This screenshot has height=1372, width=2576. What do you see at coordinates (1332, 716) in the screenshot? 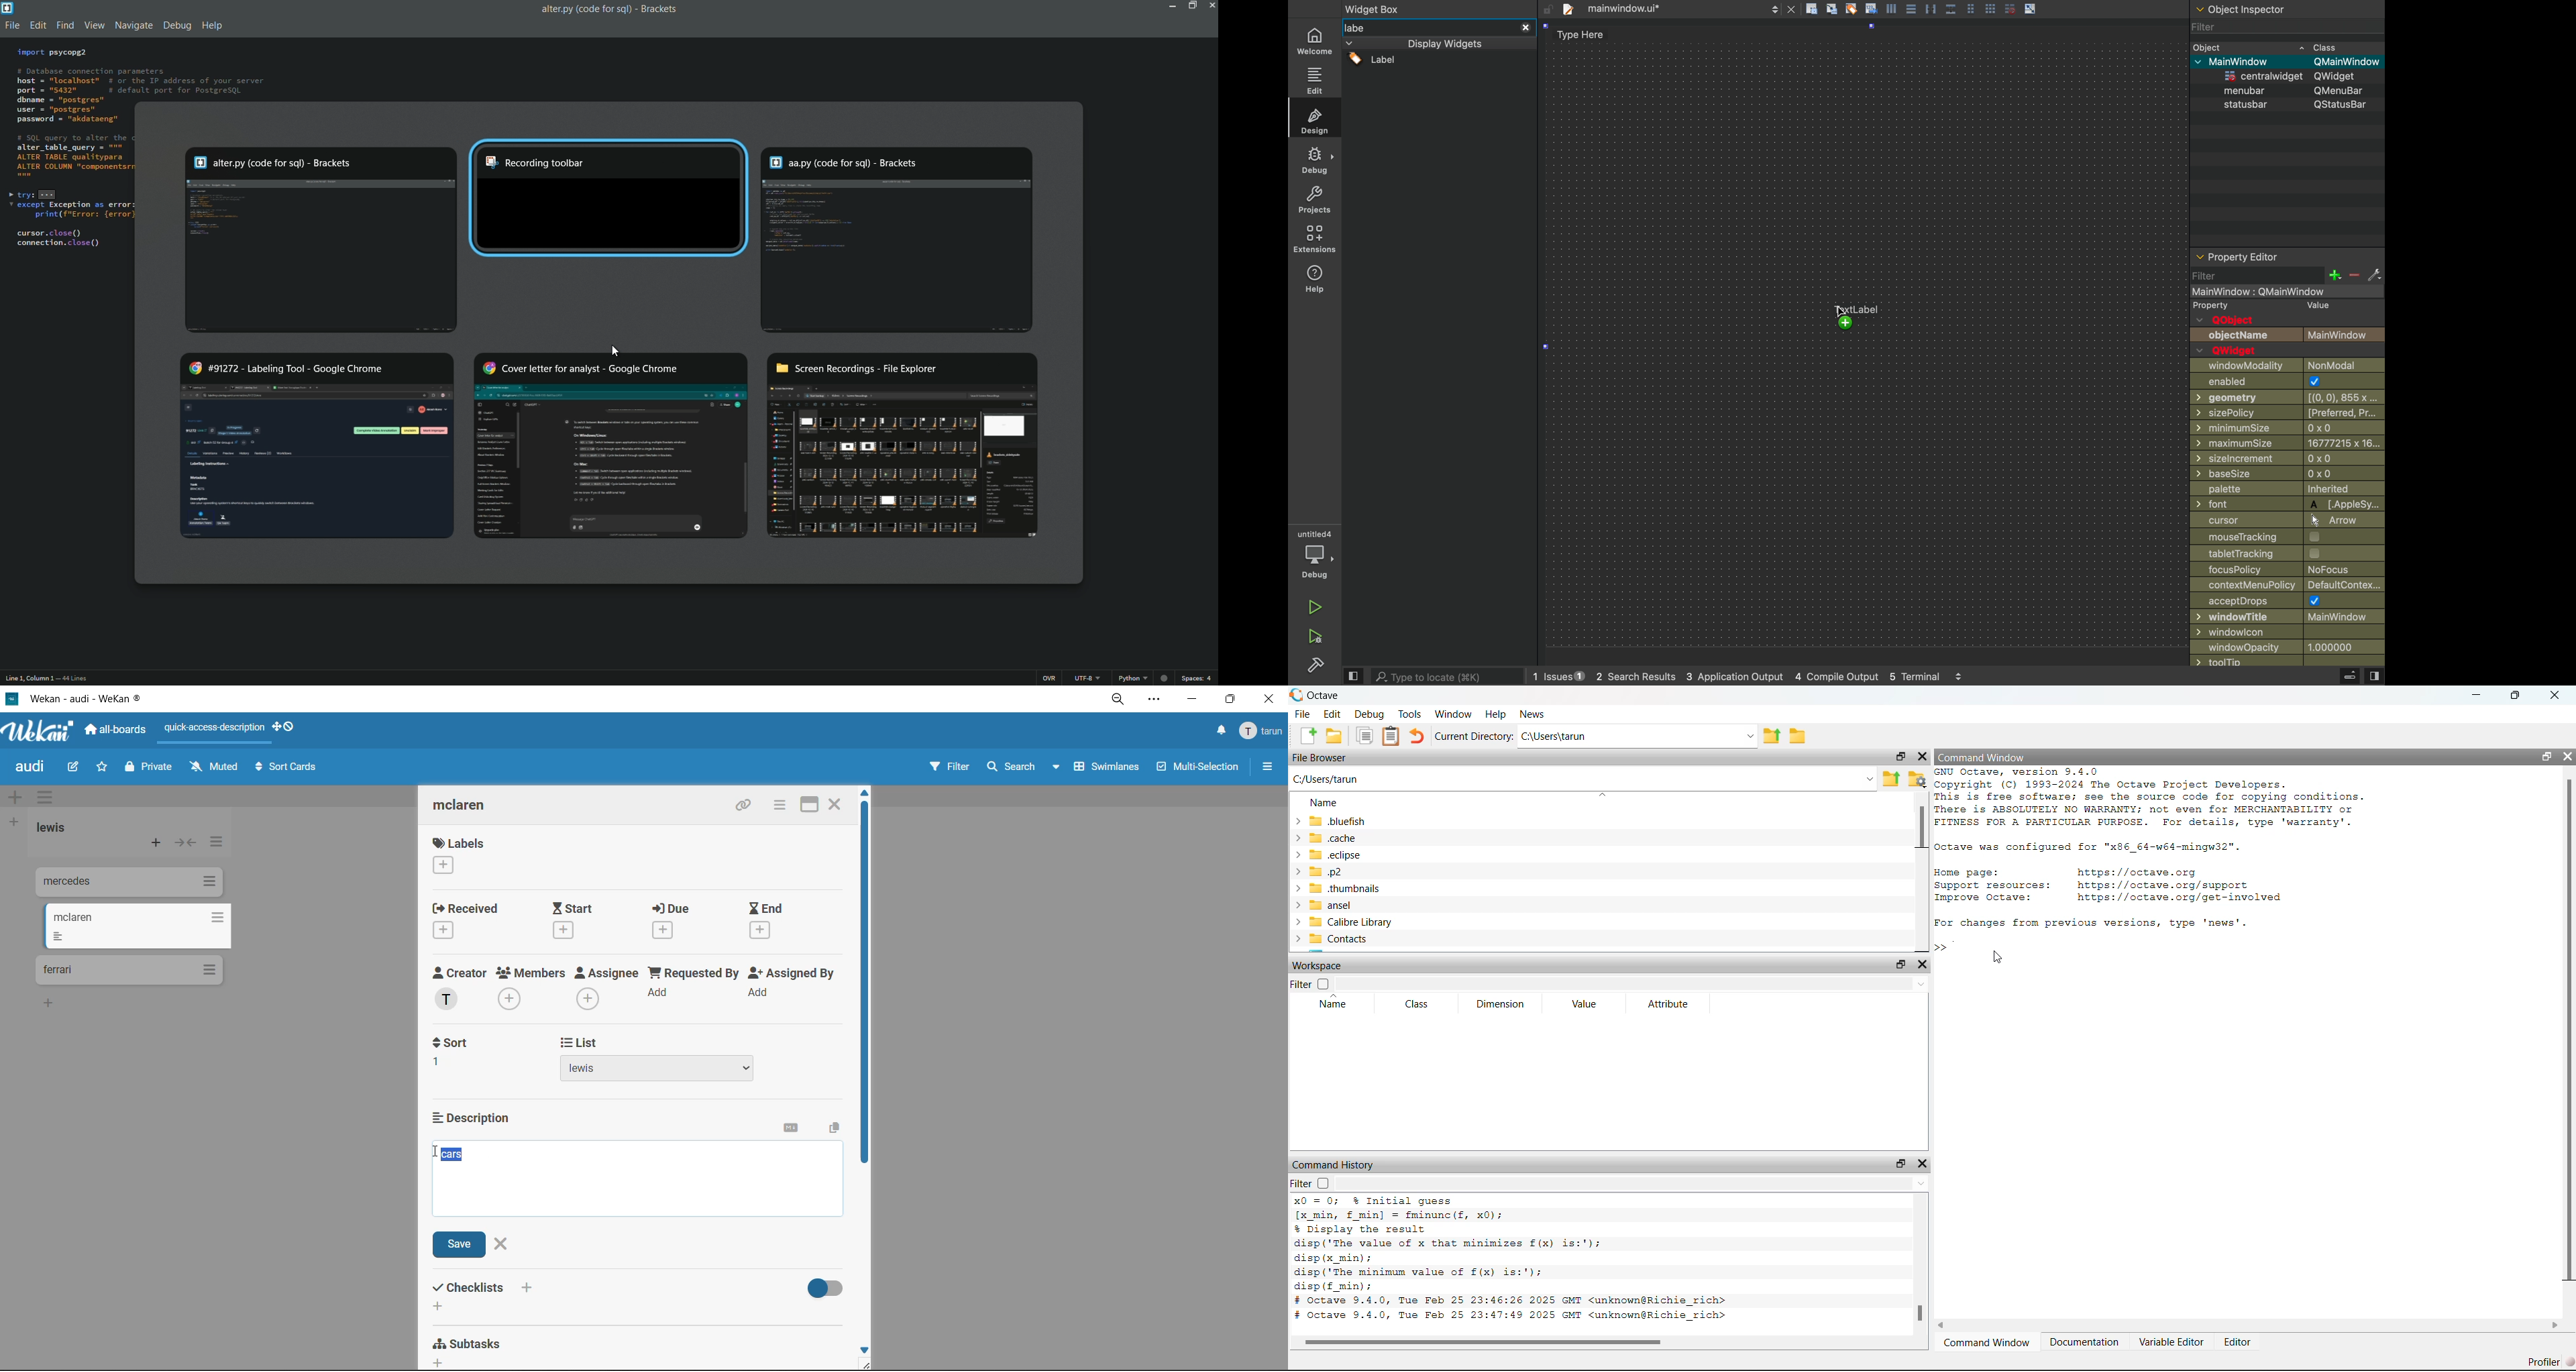
I see `Edit` at bounding box center [1332, 716].